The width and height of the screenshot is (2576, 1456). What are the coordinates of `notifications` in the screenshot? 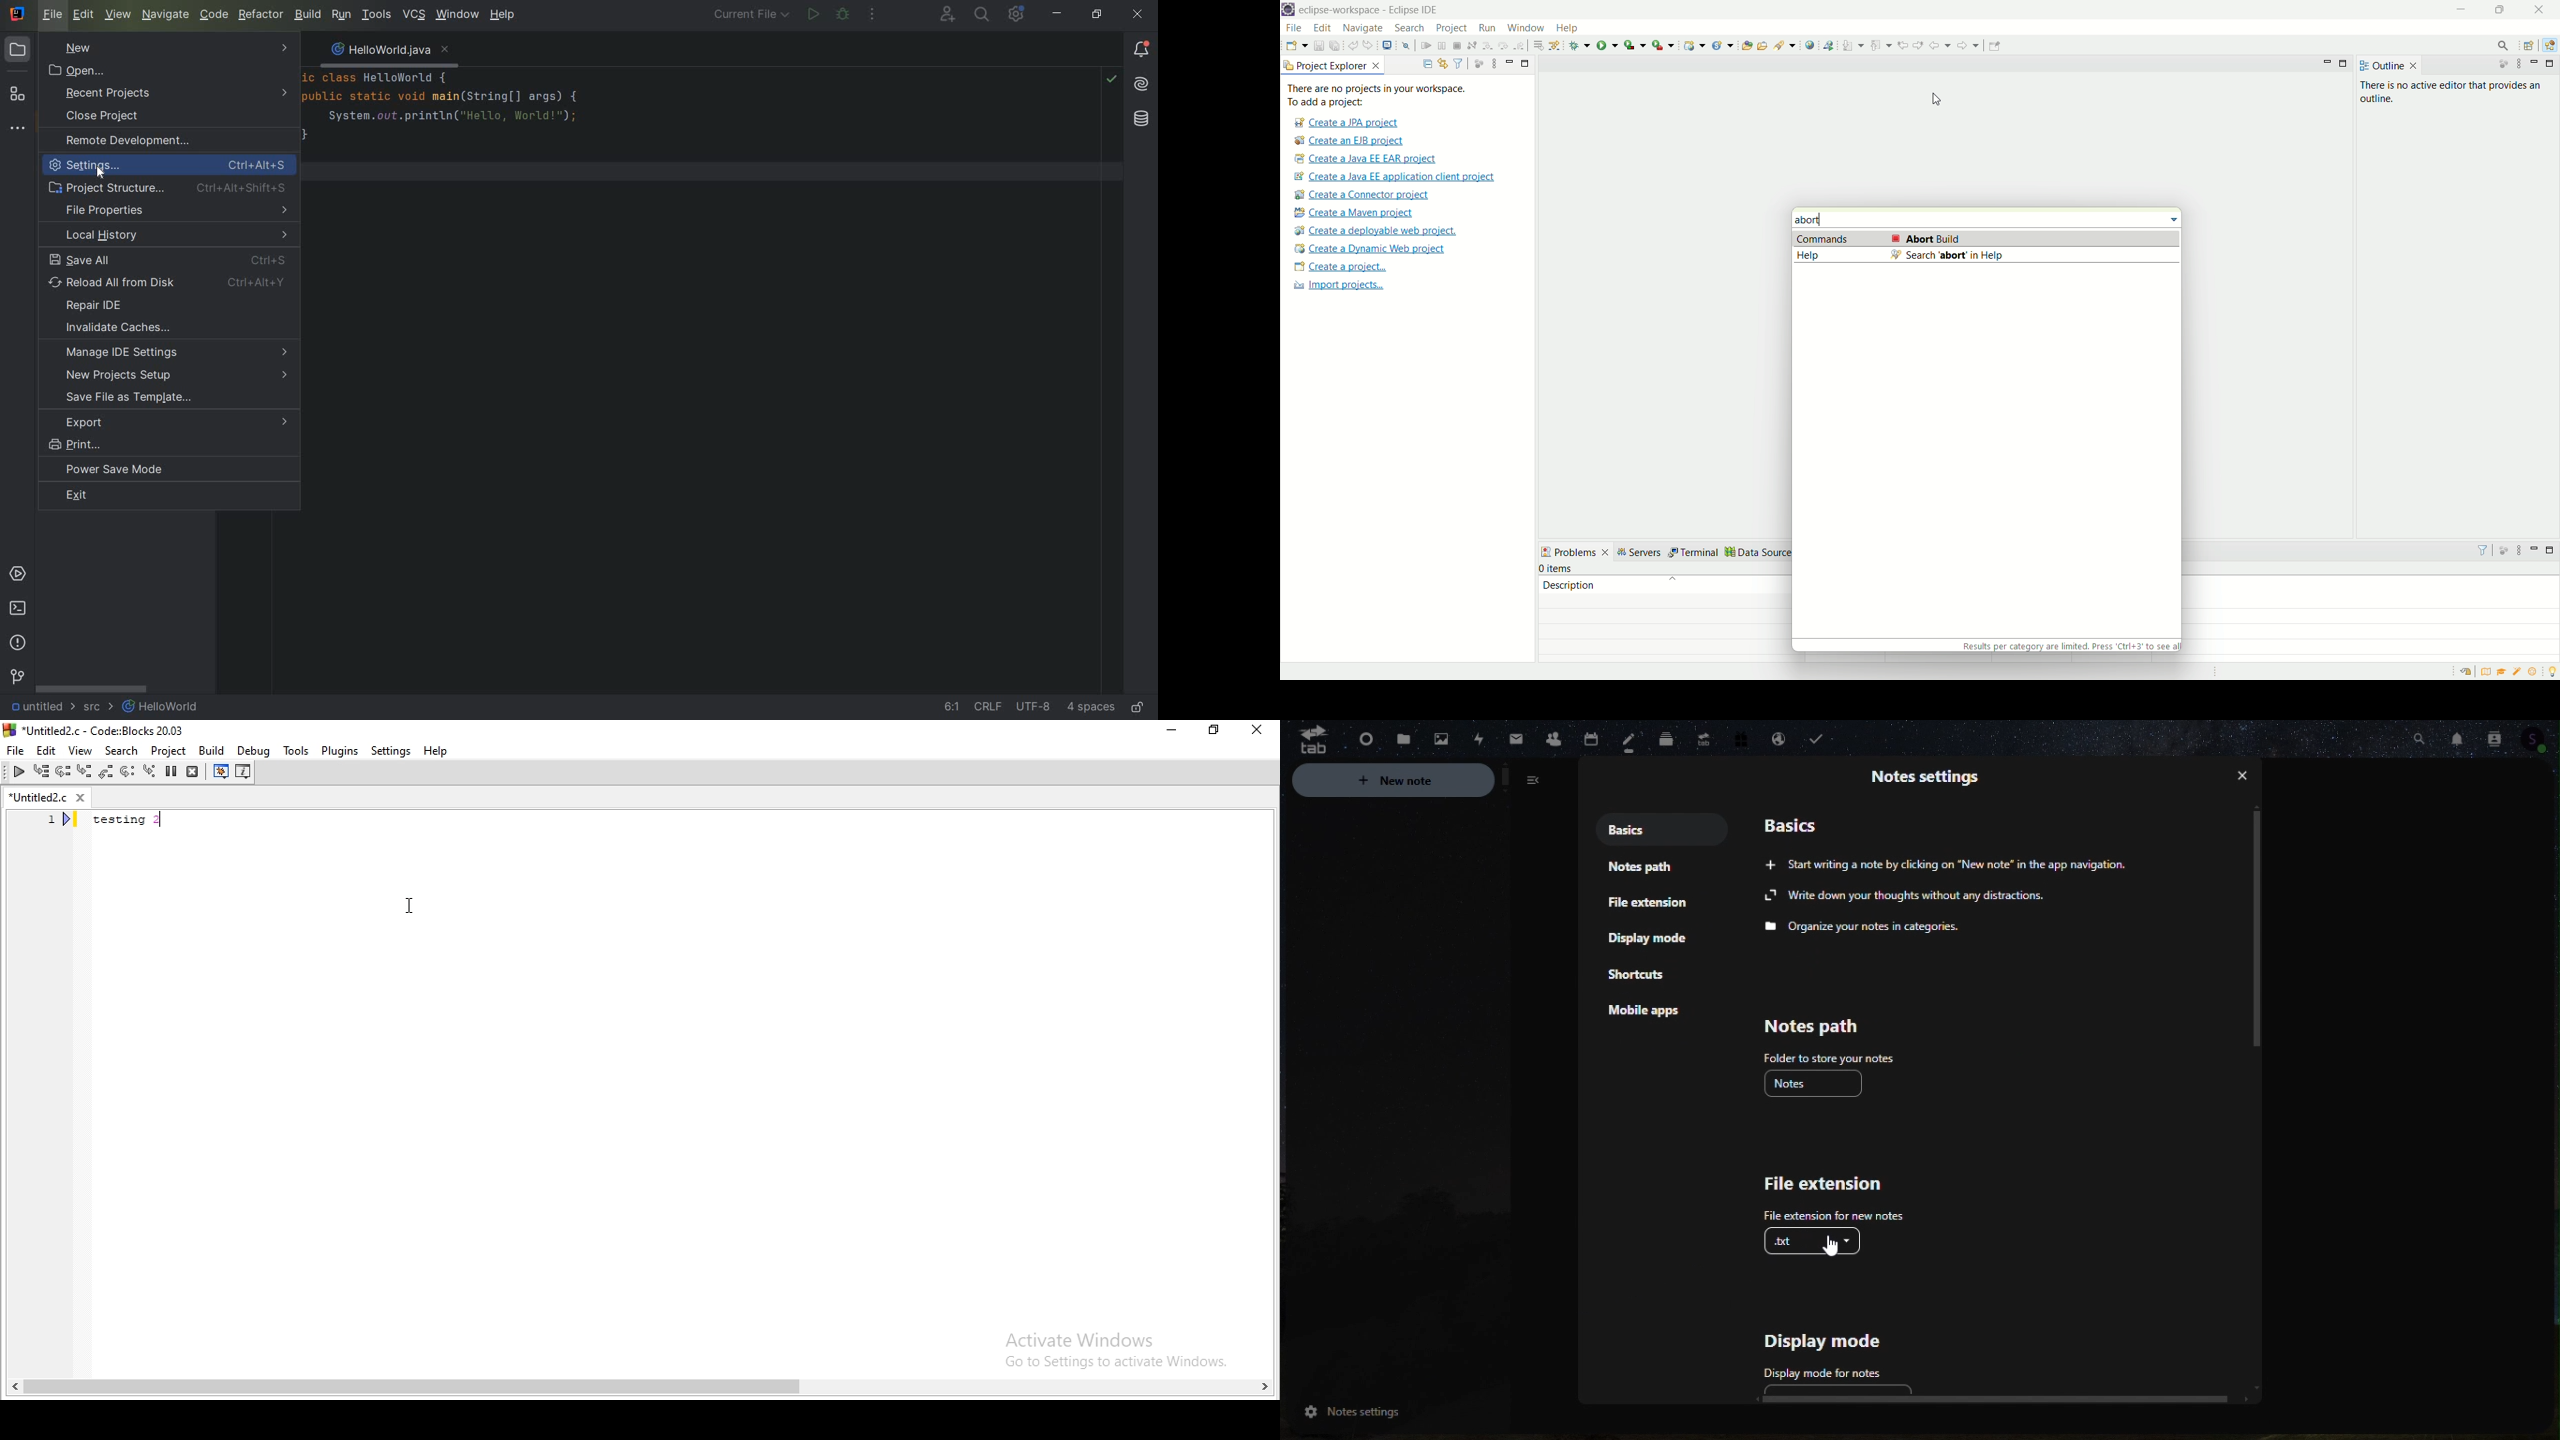 It's located at (2455, 736).